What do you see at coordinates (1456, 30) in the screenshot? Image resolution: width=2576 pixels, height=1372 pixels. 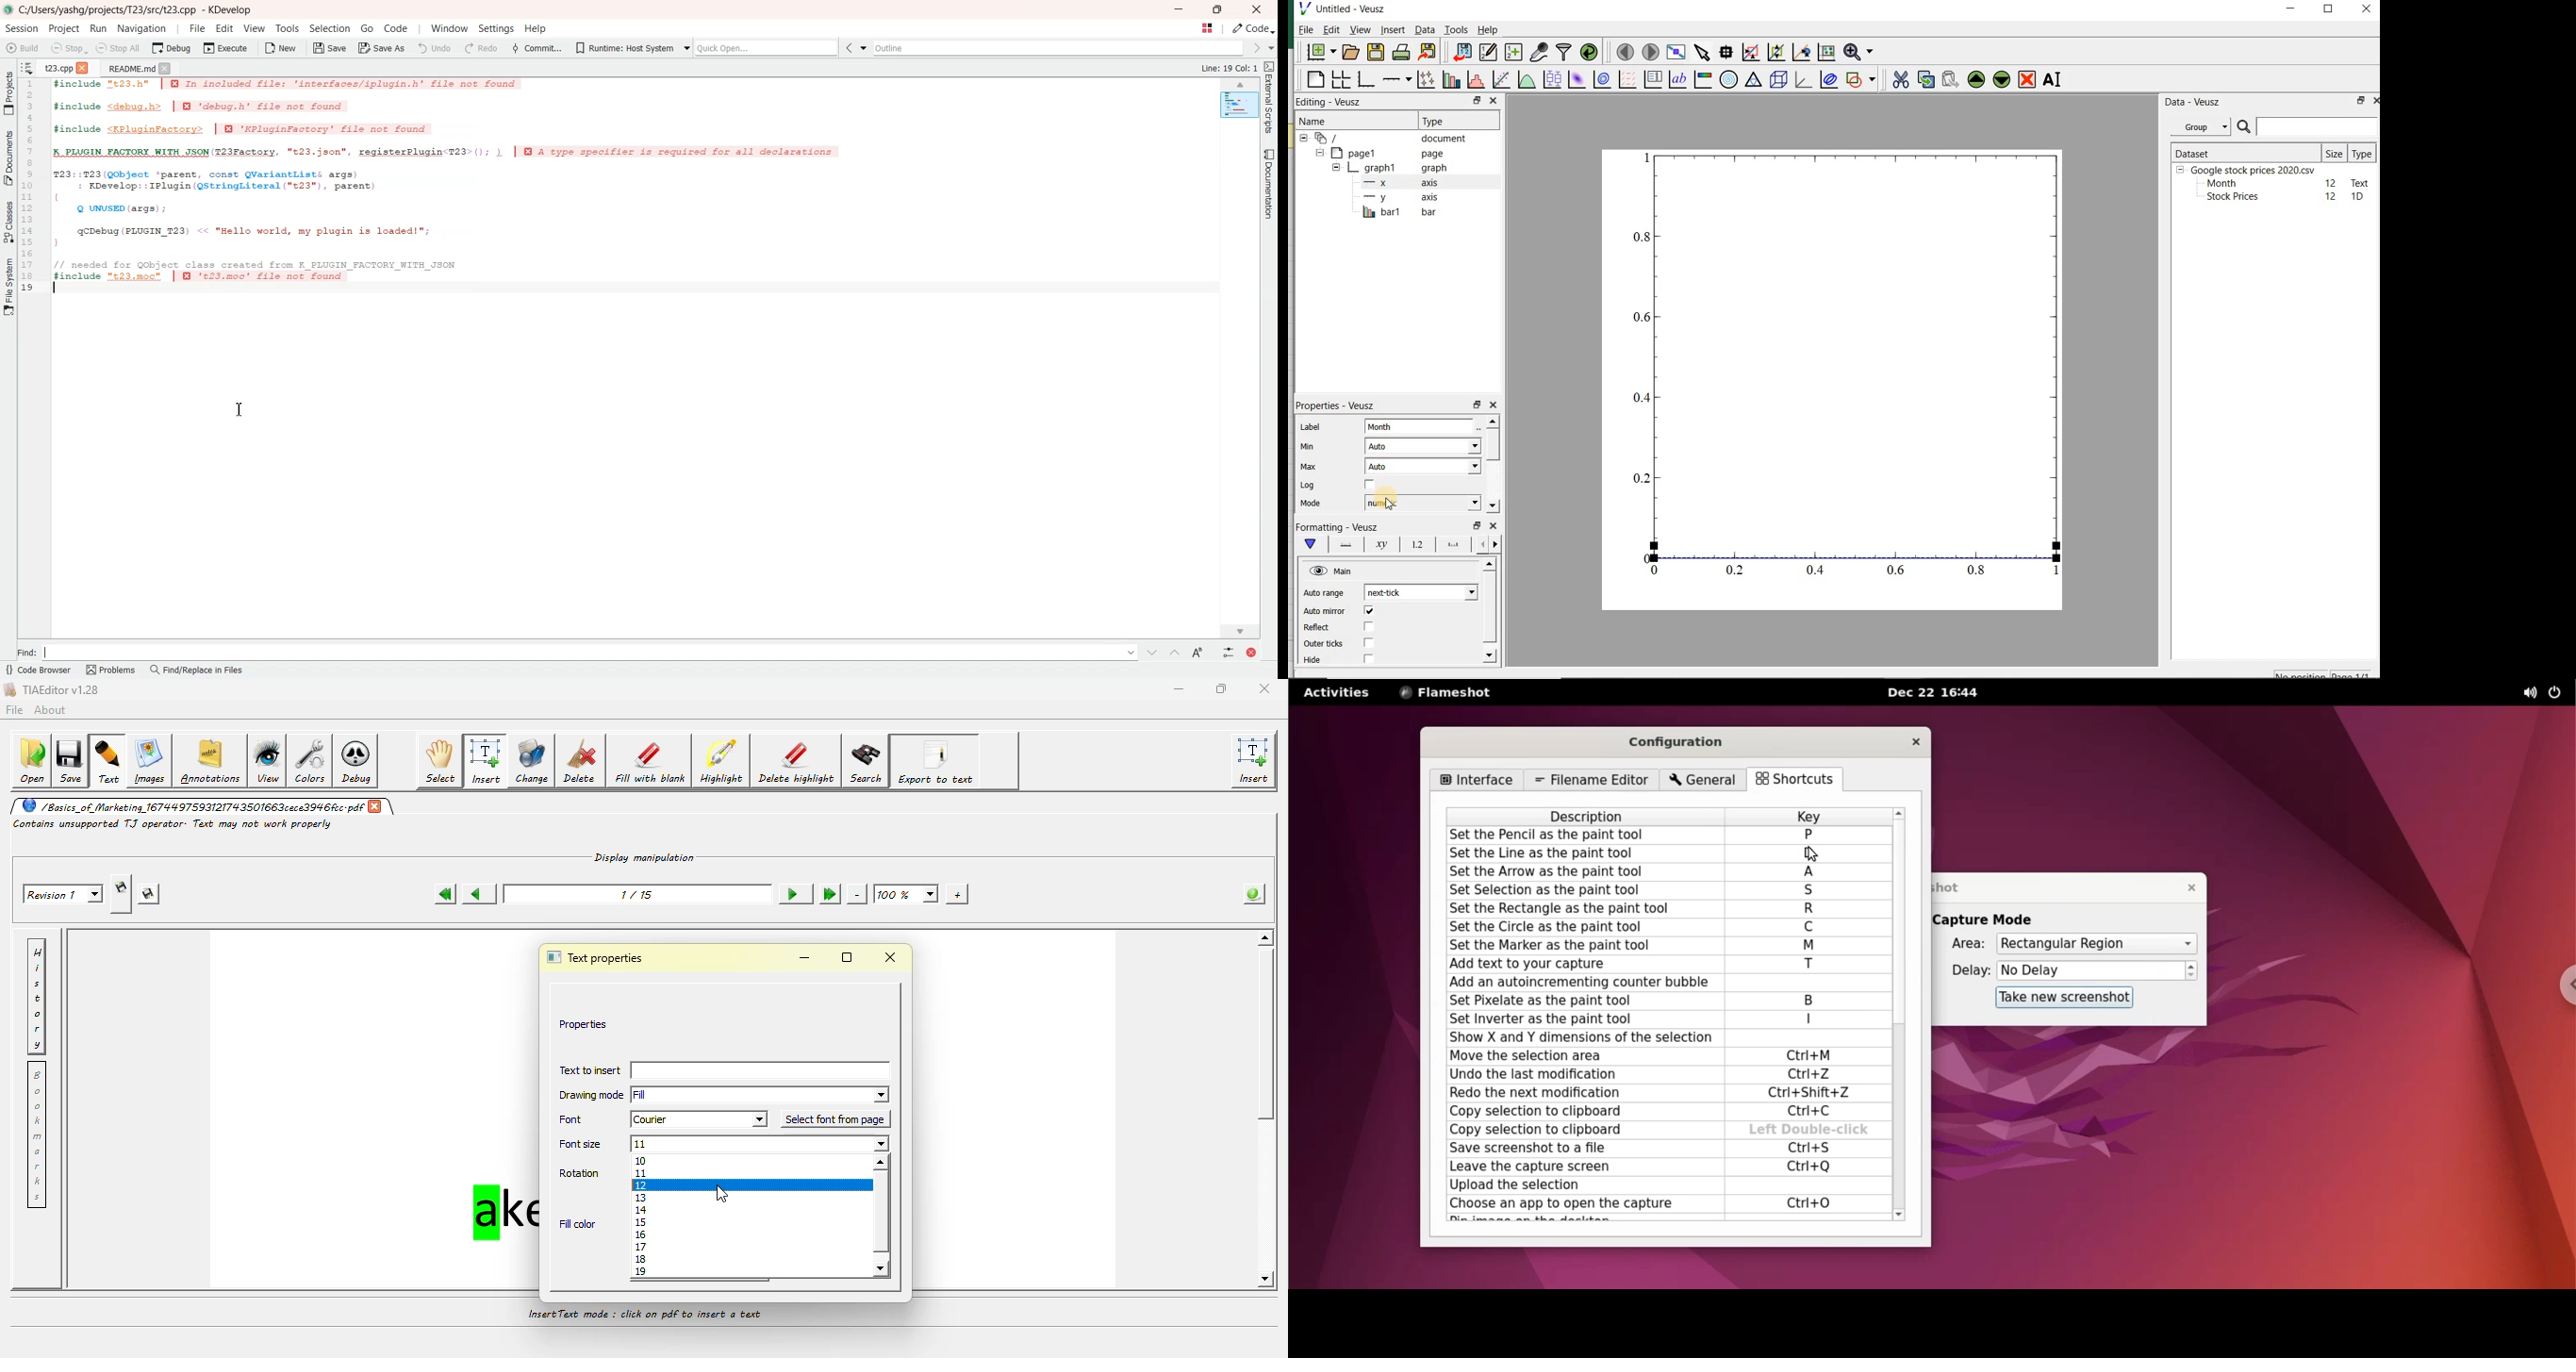 I see `Tools` at bounding box center [1456, 30].